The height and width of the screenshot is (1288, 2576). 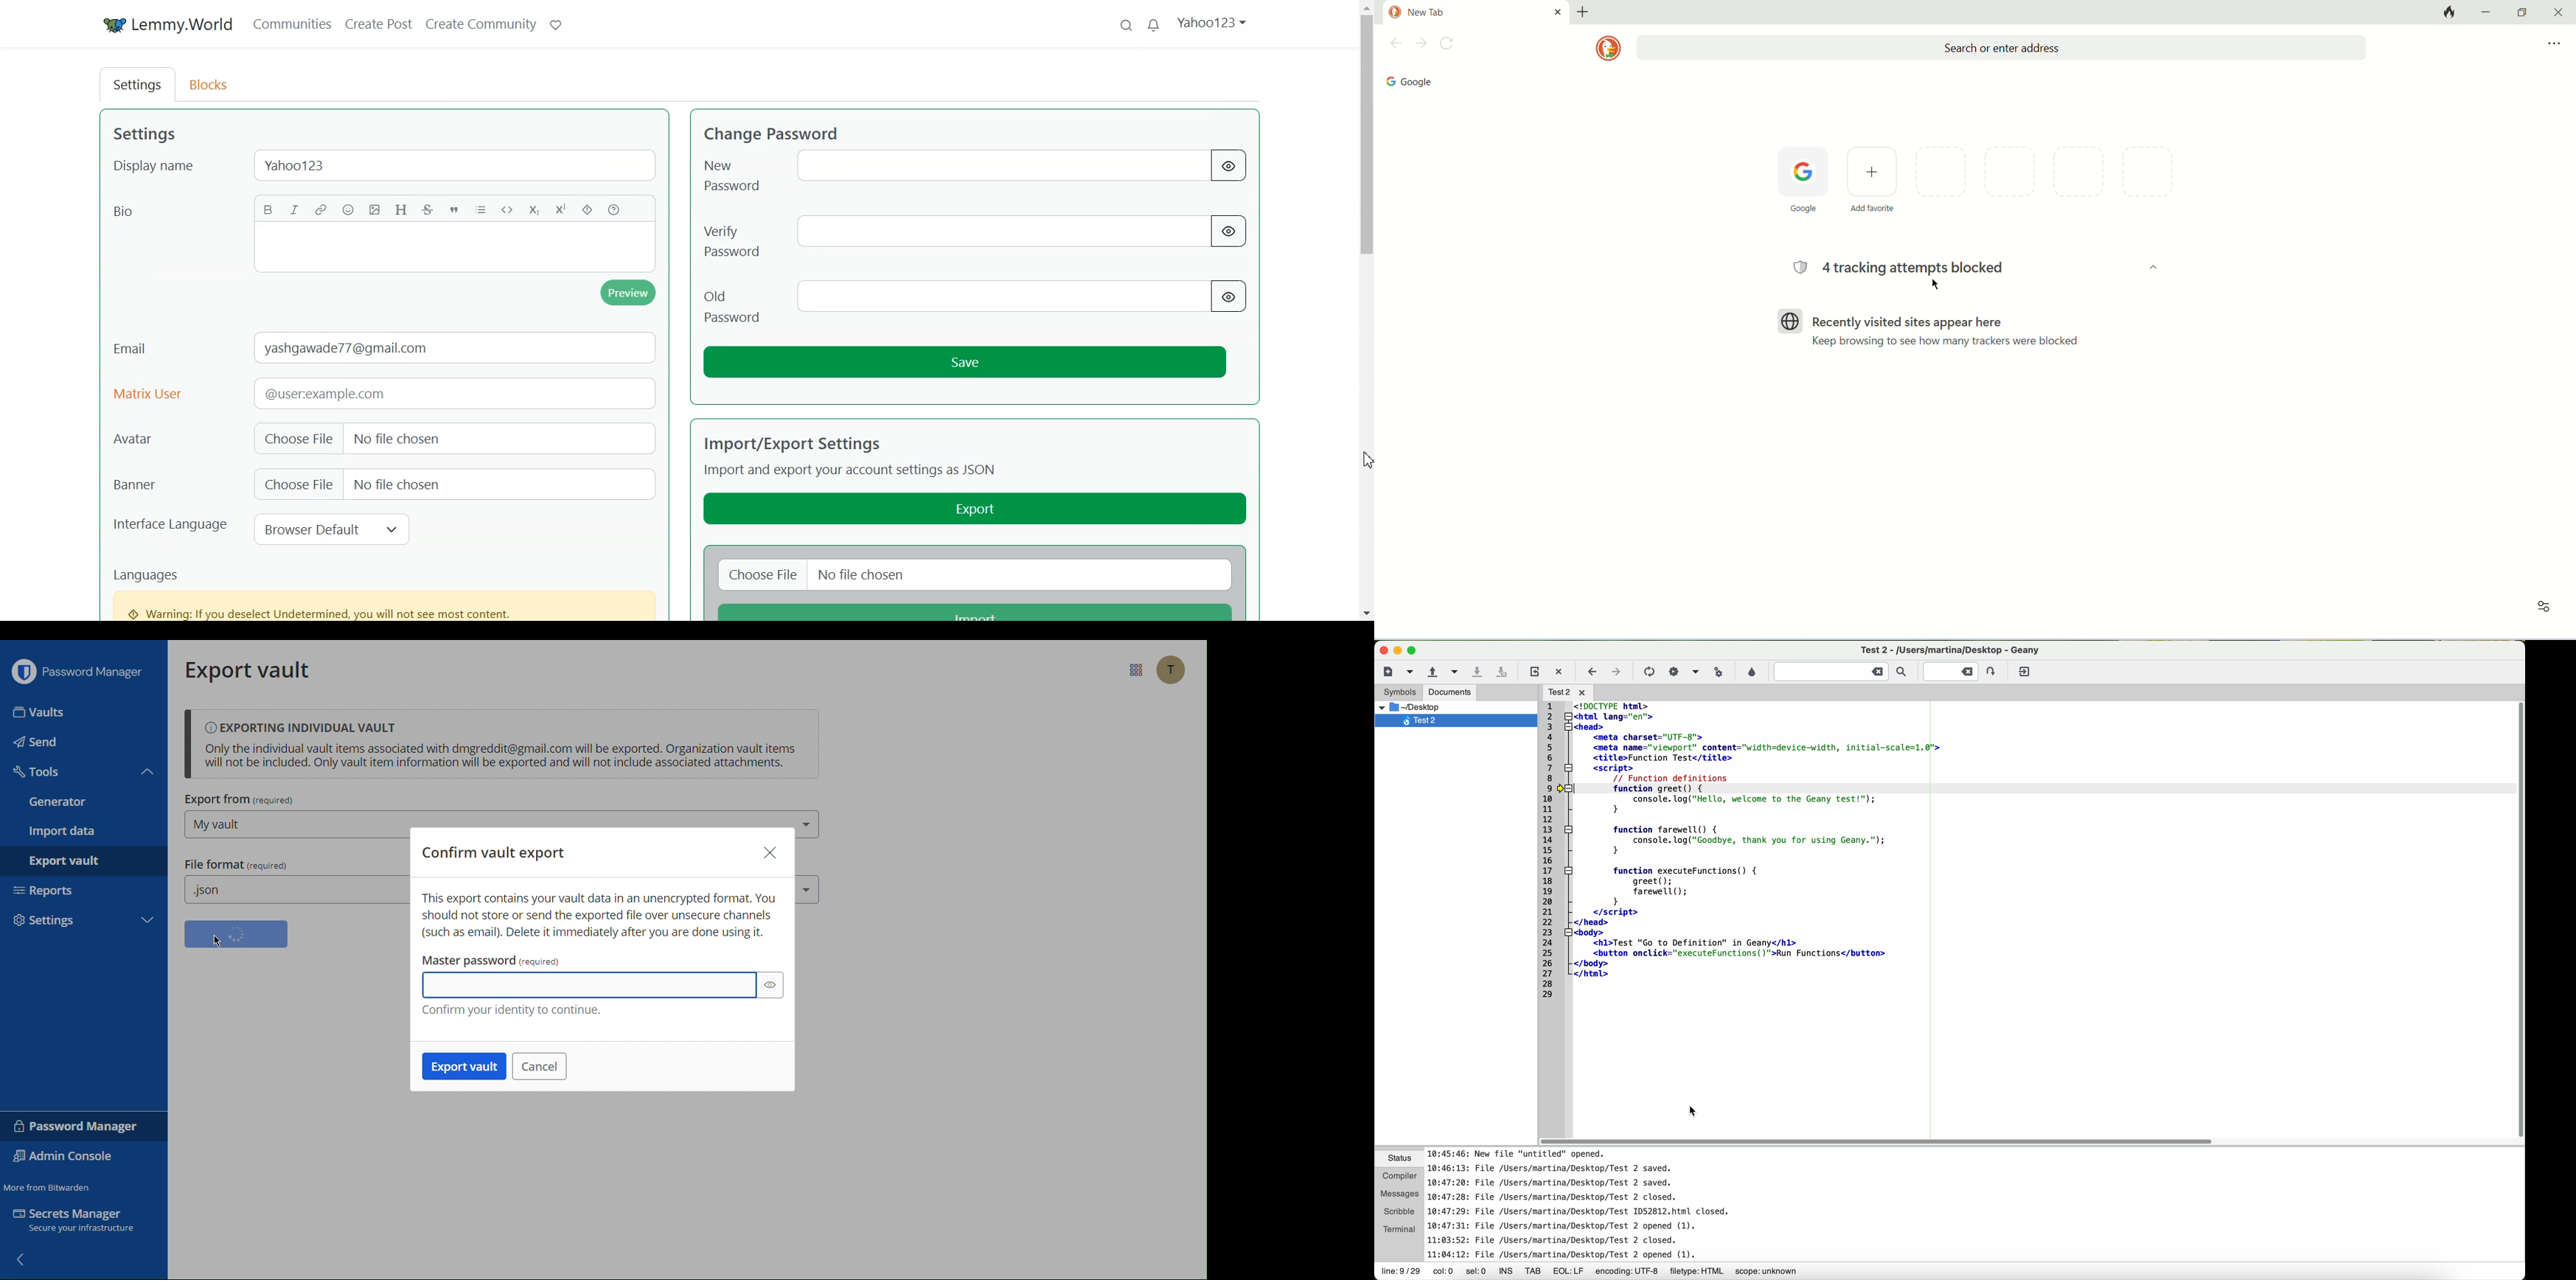 I want to click on Subscript, so click(x=533, y=208).